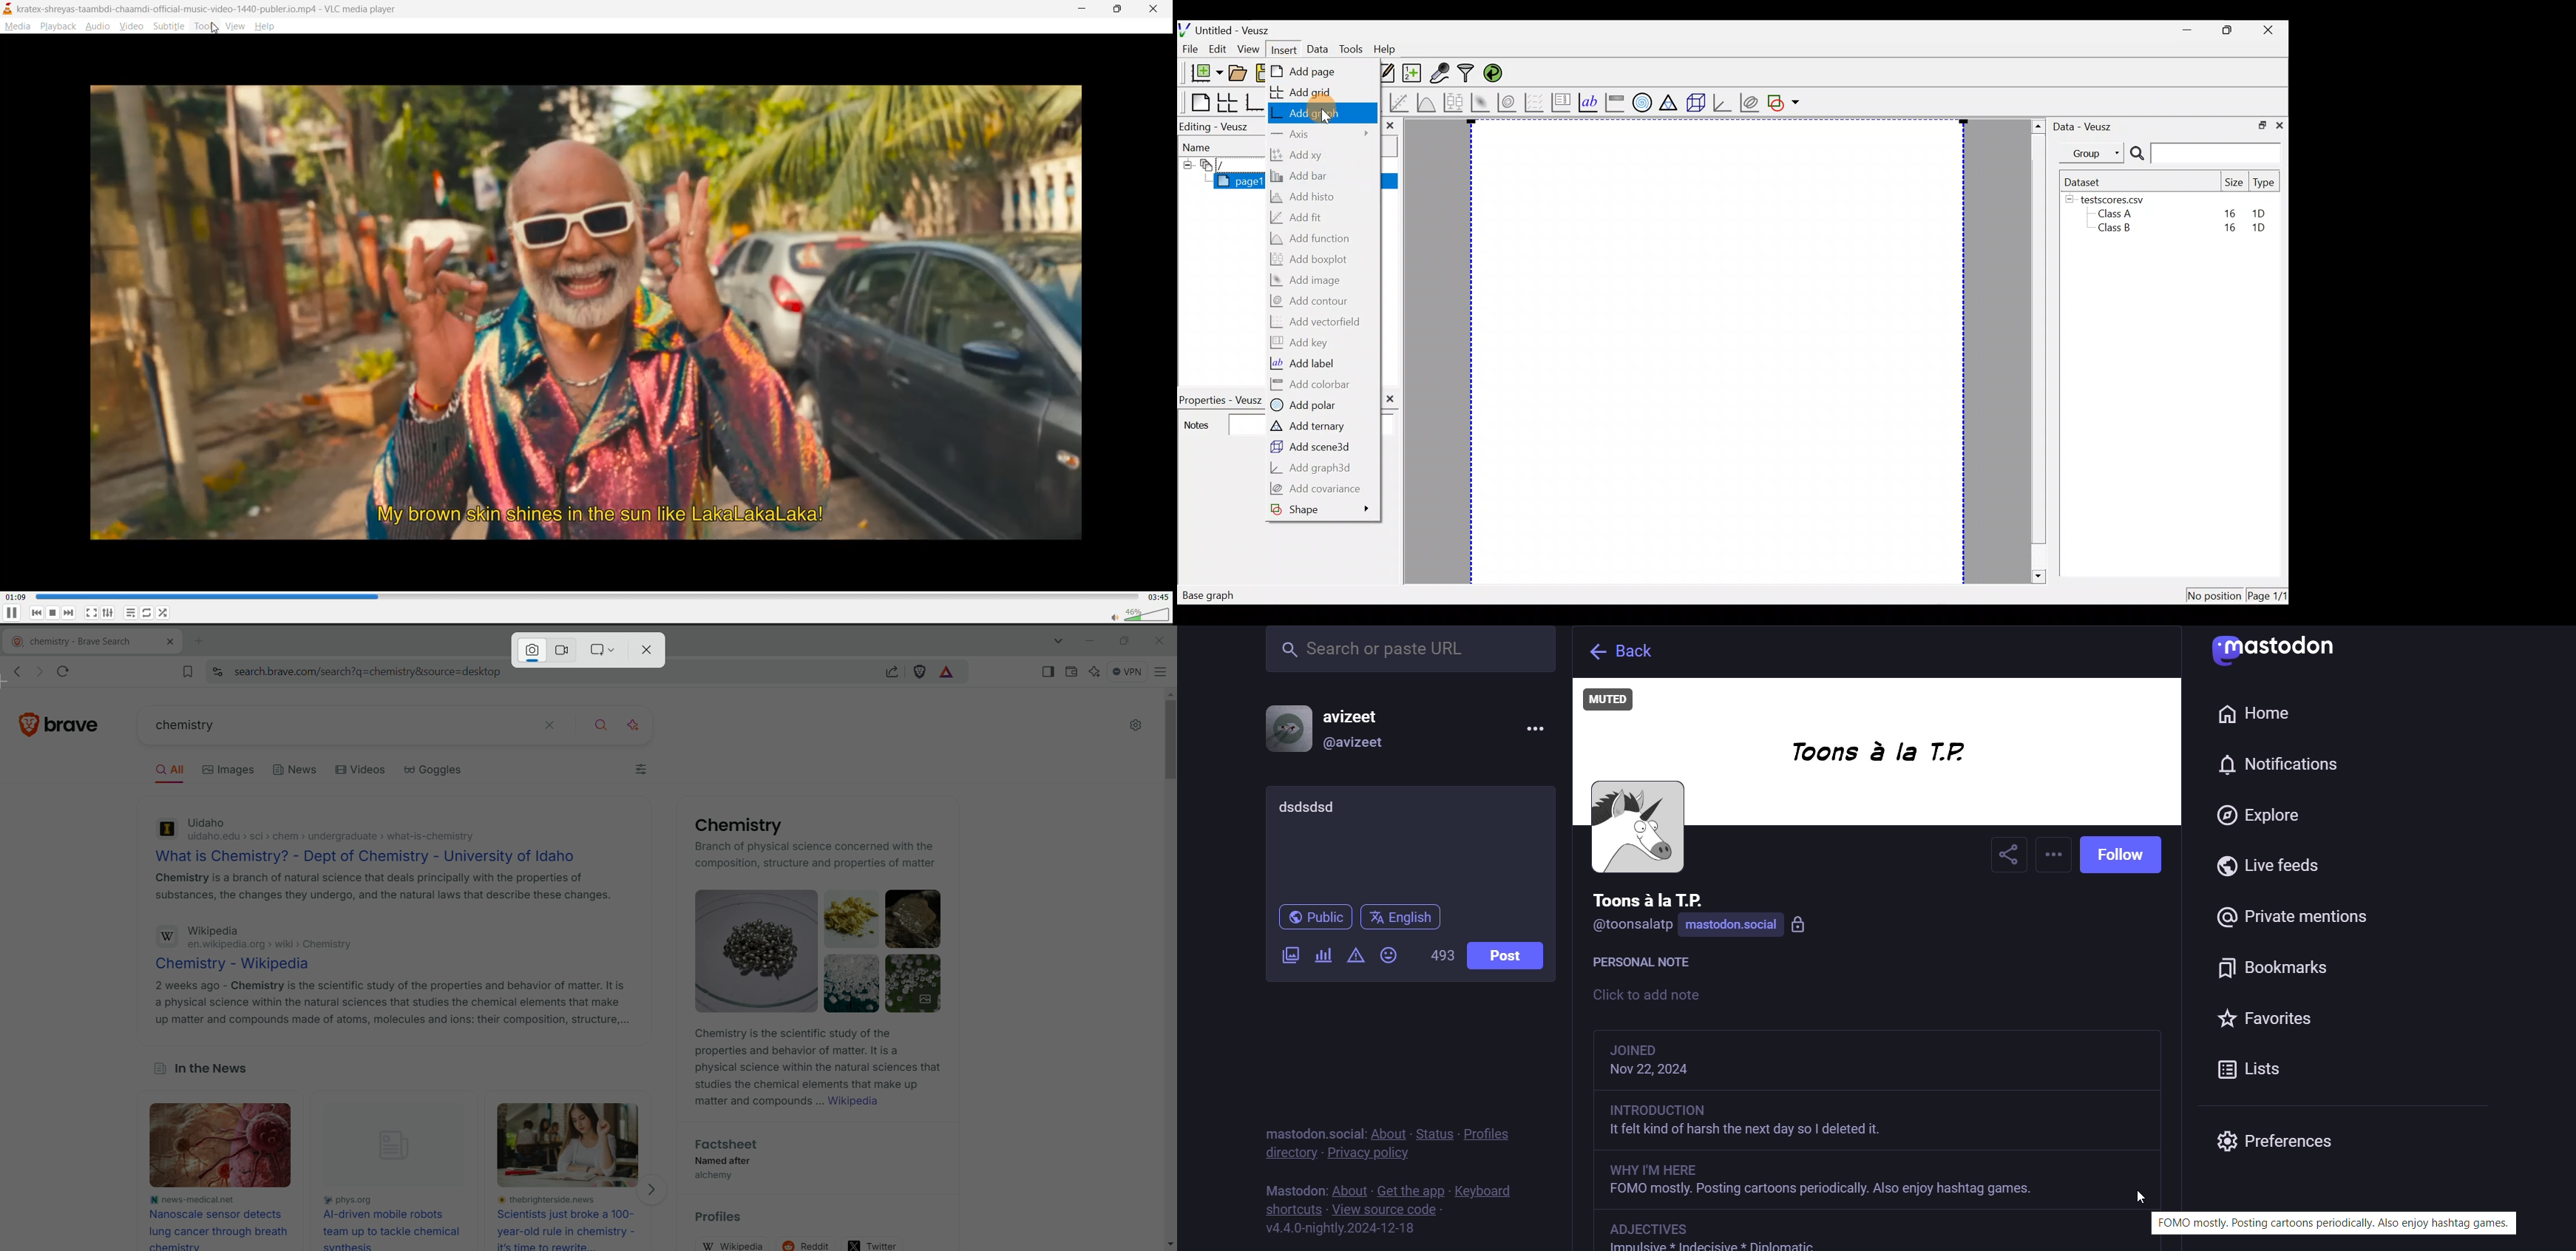 This screenshot has height=1260, width=2576. I want to click on post, so click(1503, 956).